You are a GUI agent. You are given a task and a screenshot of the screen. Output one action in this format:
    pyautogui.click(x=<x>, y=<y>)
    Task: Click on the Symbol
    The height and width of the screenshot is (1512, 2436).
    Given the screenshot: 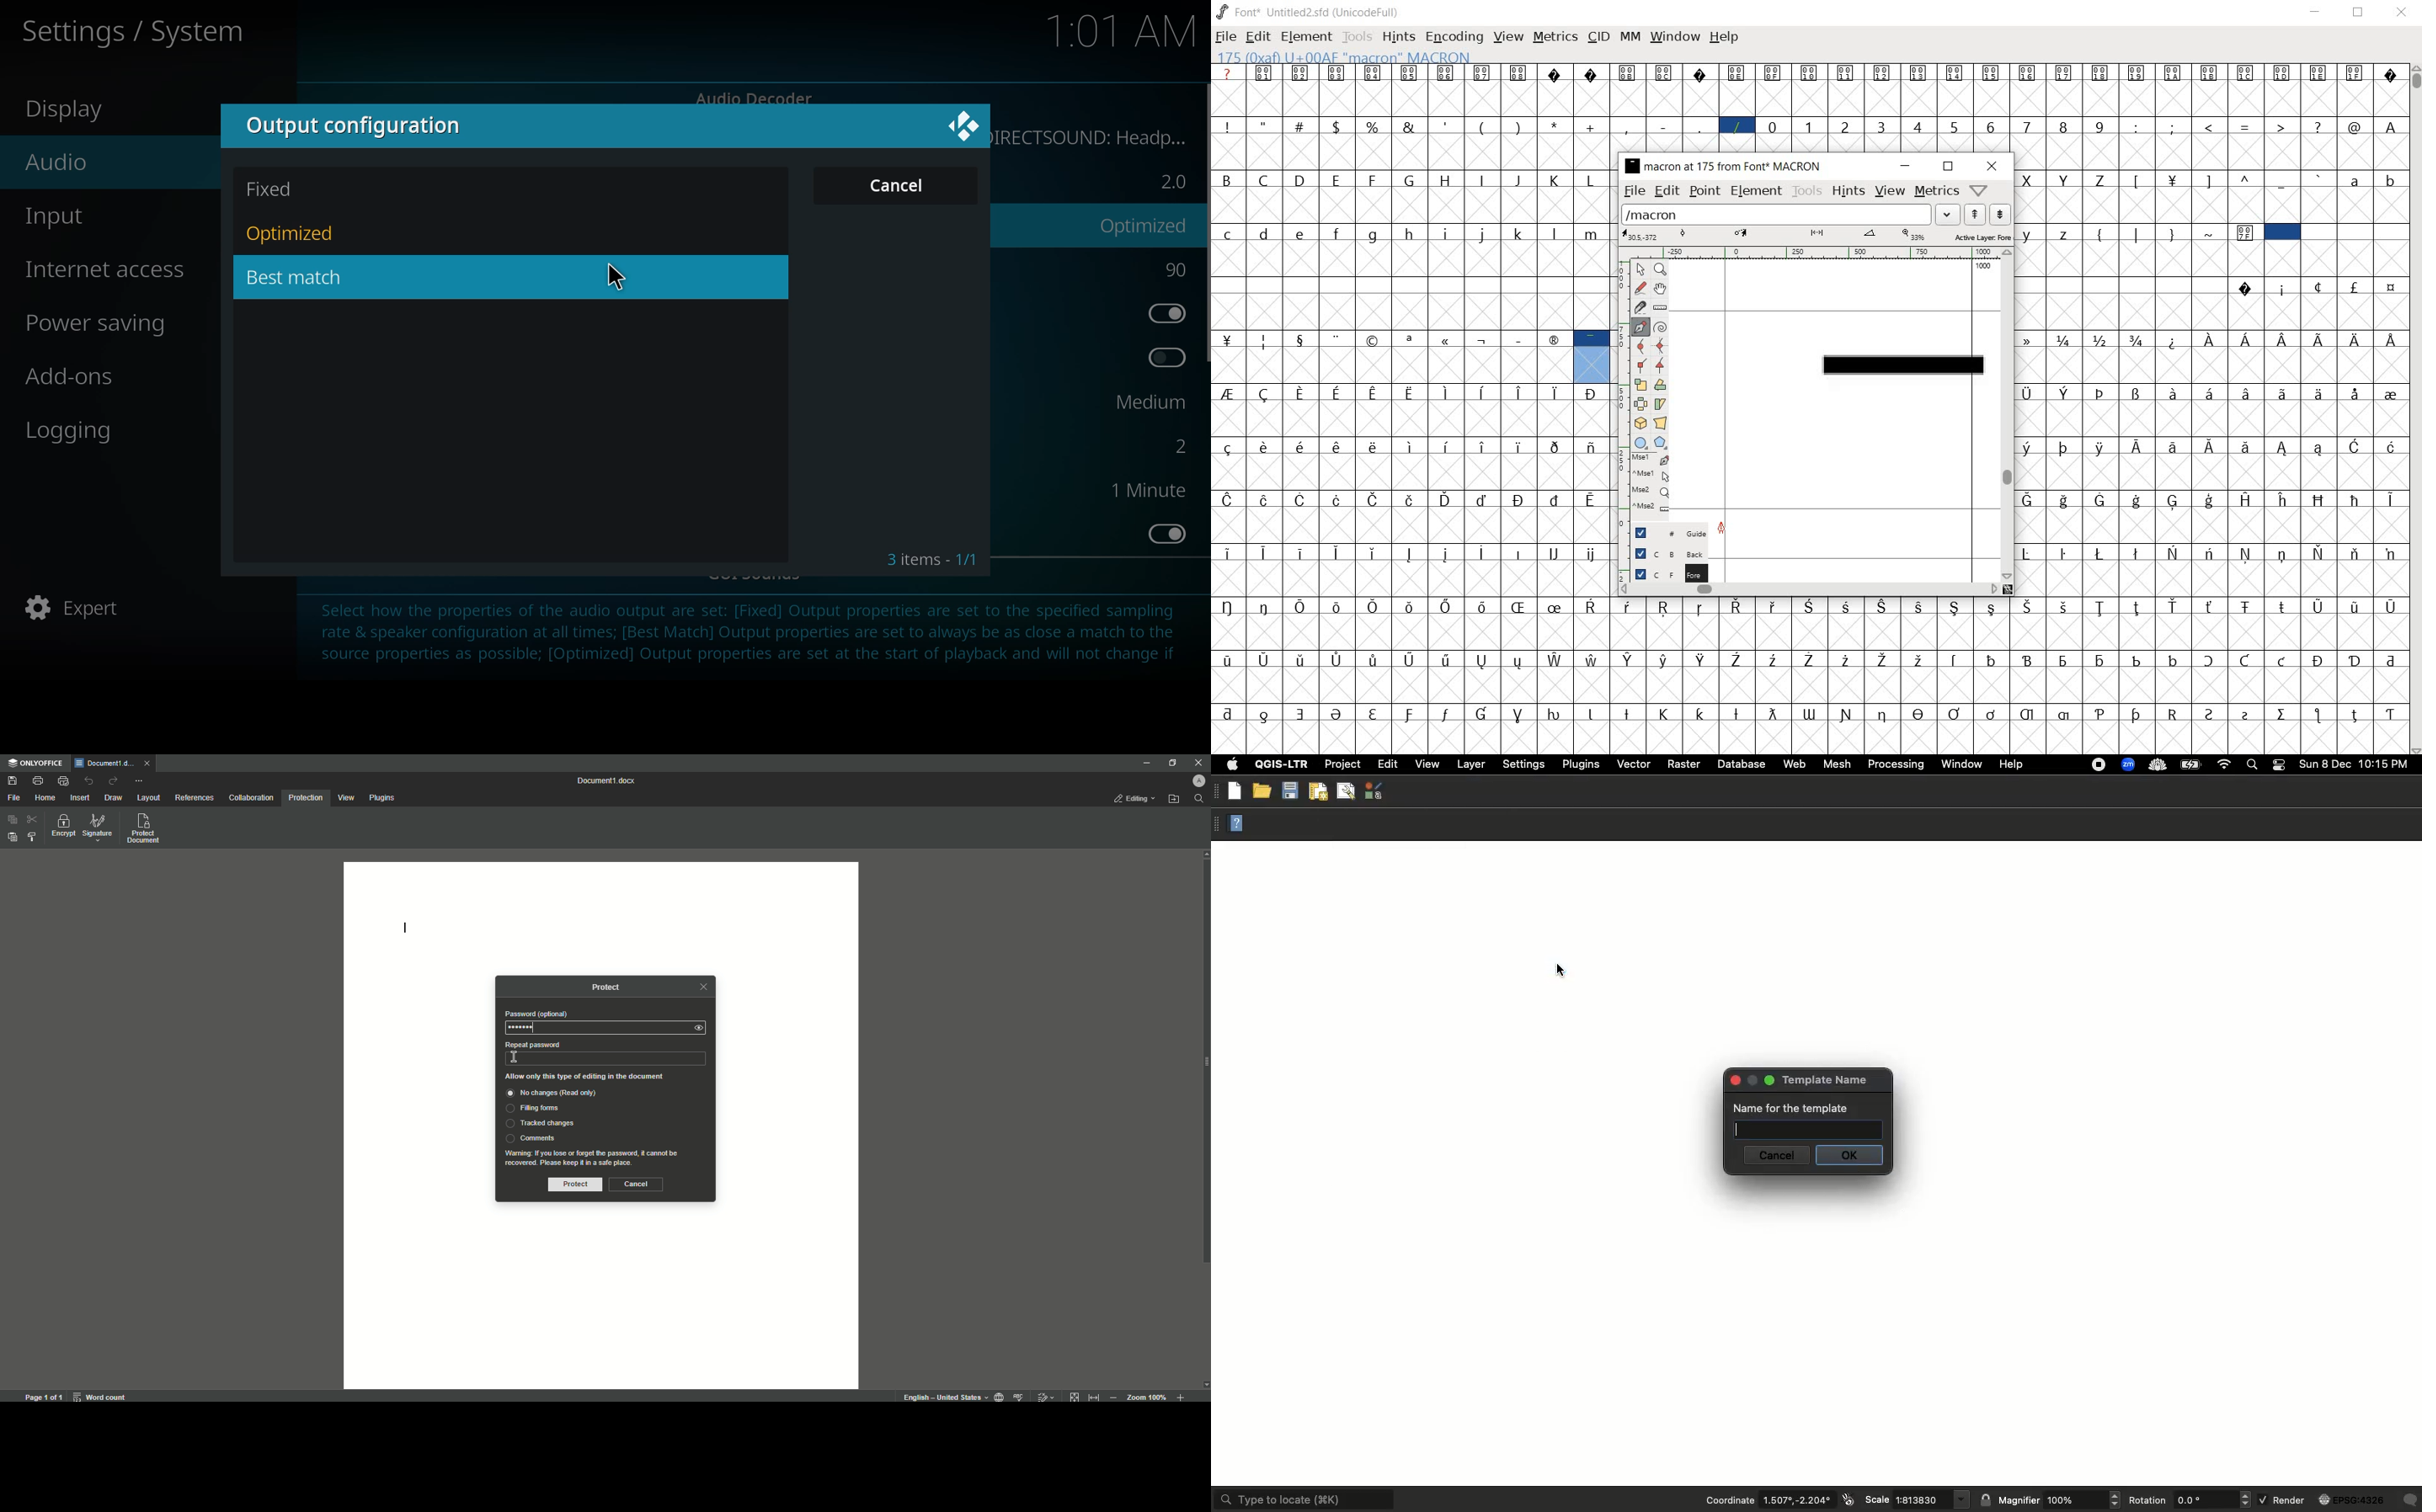 What is the action you would take?
    pyautogui.click(x=2281, y=660)
    